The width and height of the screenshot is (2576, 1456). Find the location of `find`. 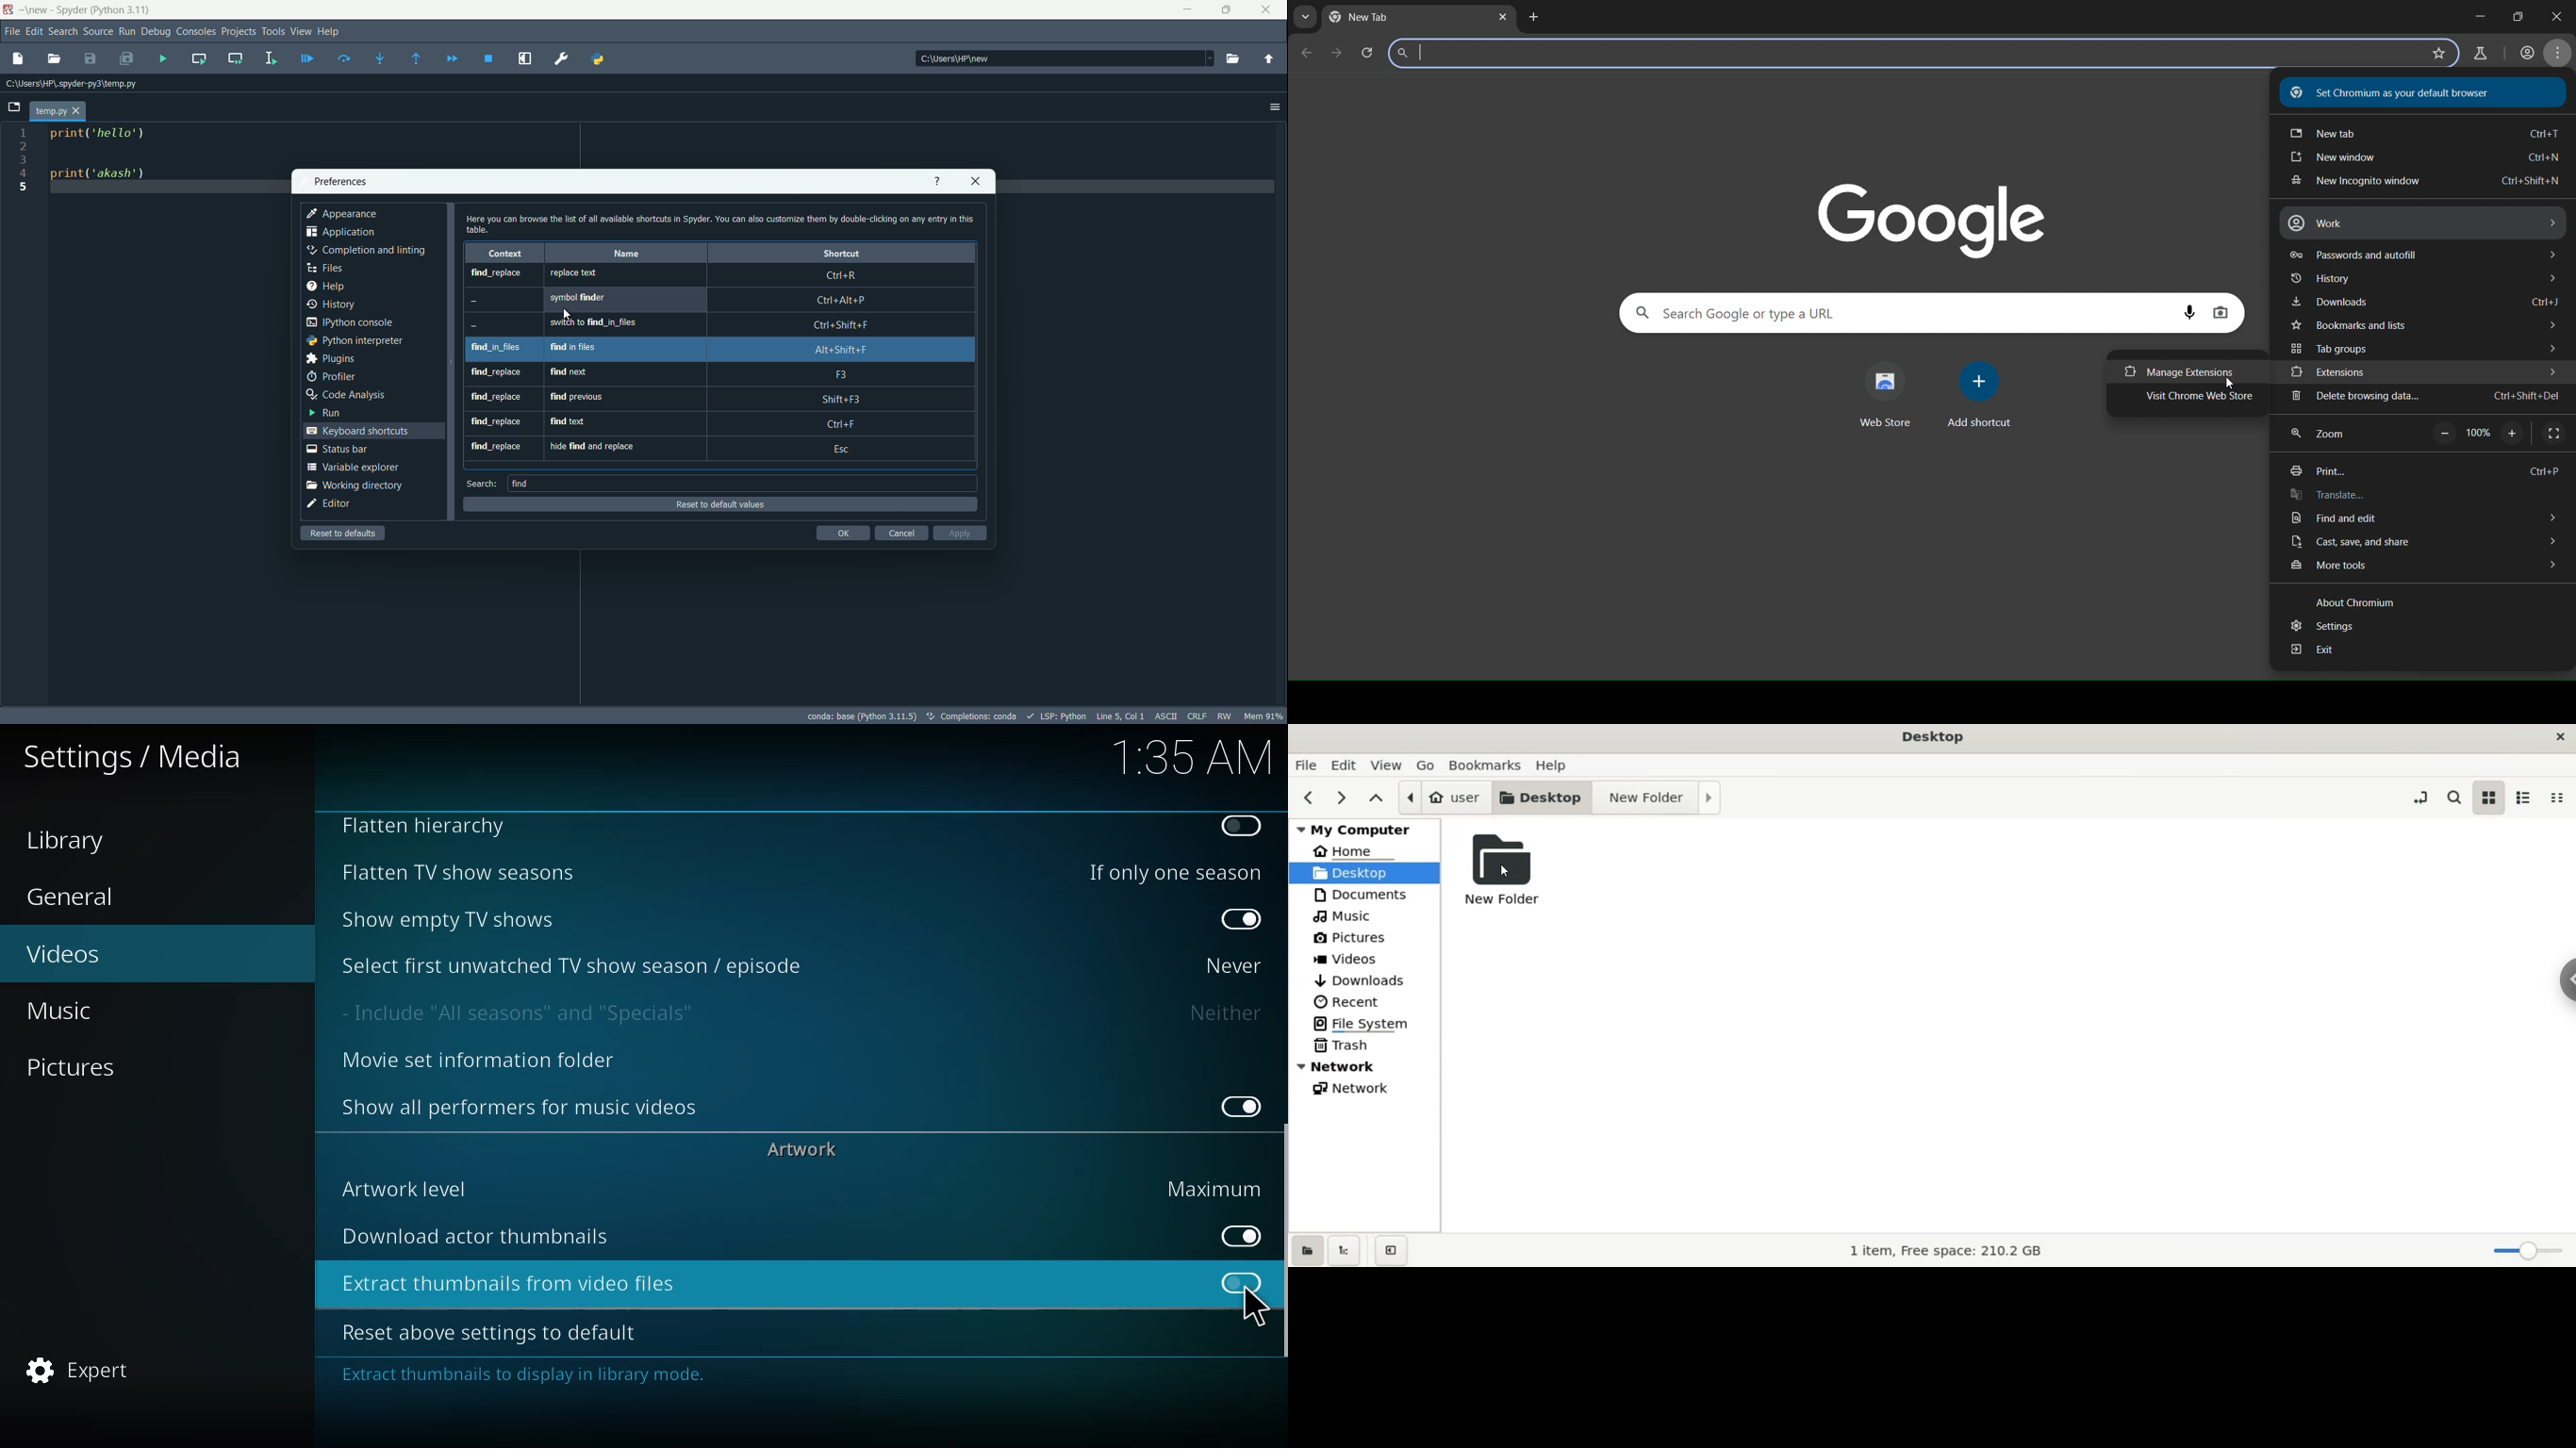

find is located at coordinates (523, 483).